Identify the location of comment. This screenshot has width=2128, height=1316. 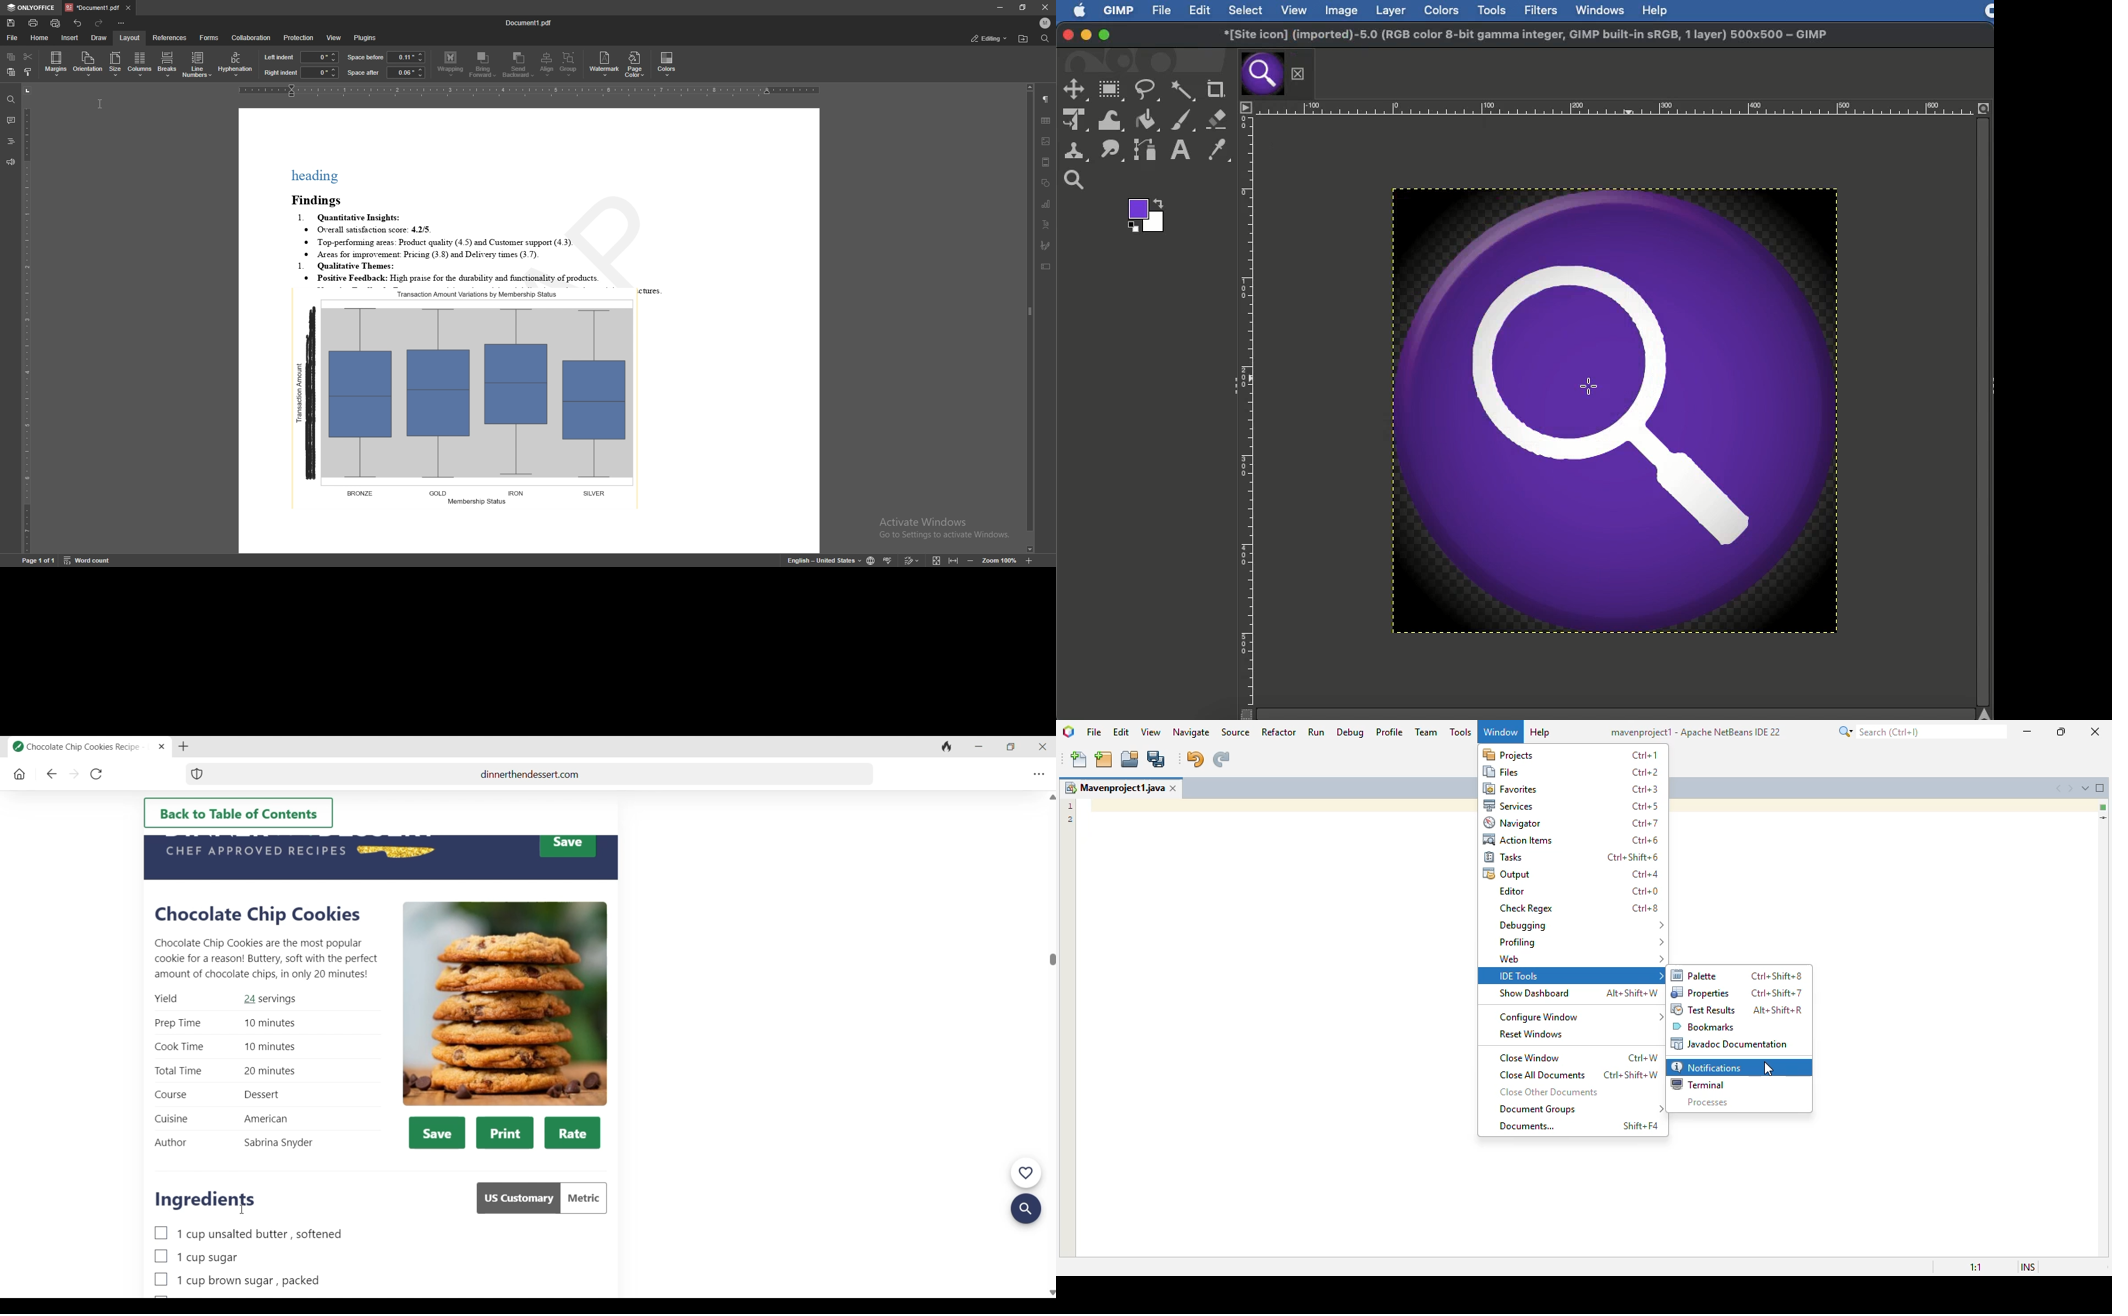
(11, 119).